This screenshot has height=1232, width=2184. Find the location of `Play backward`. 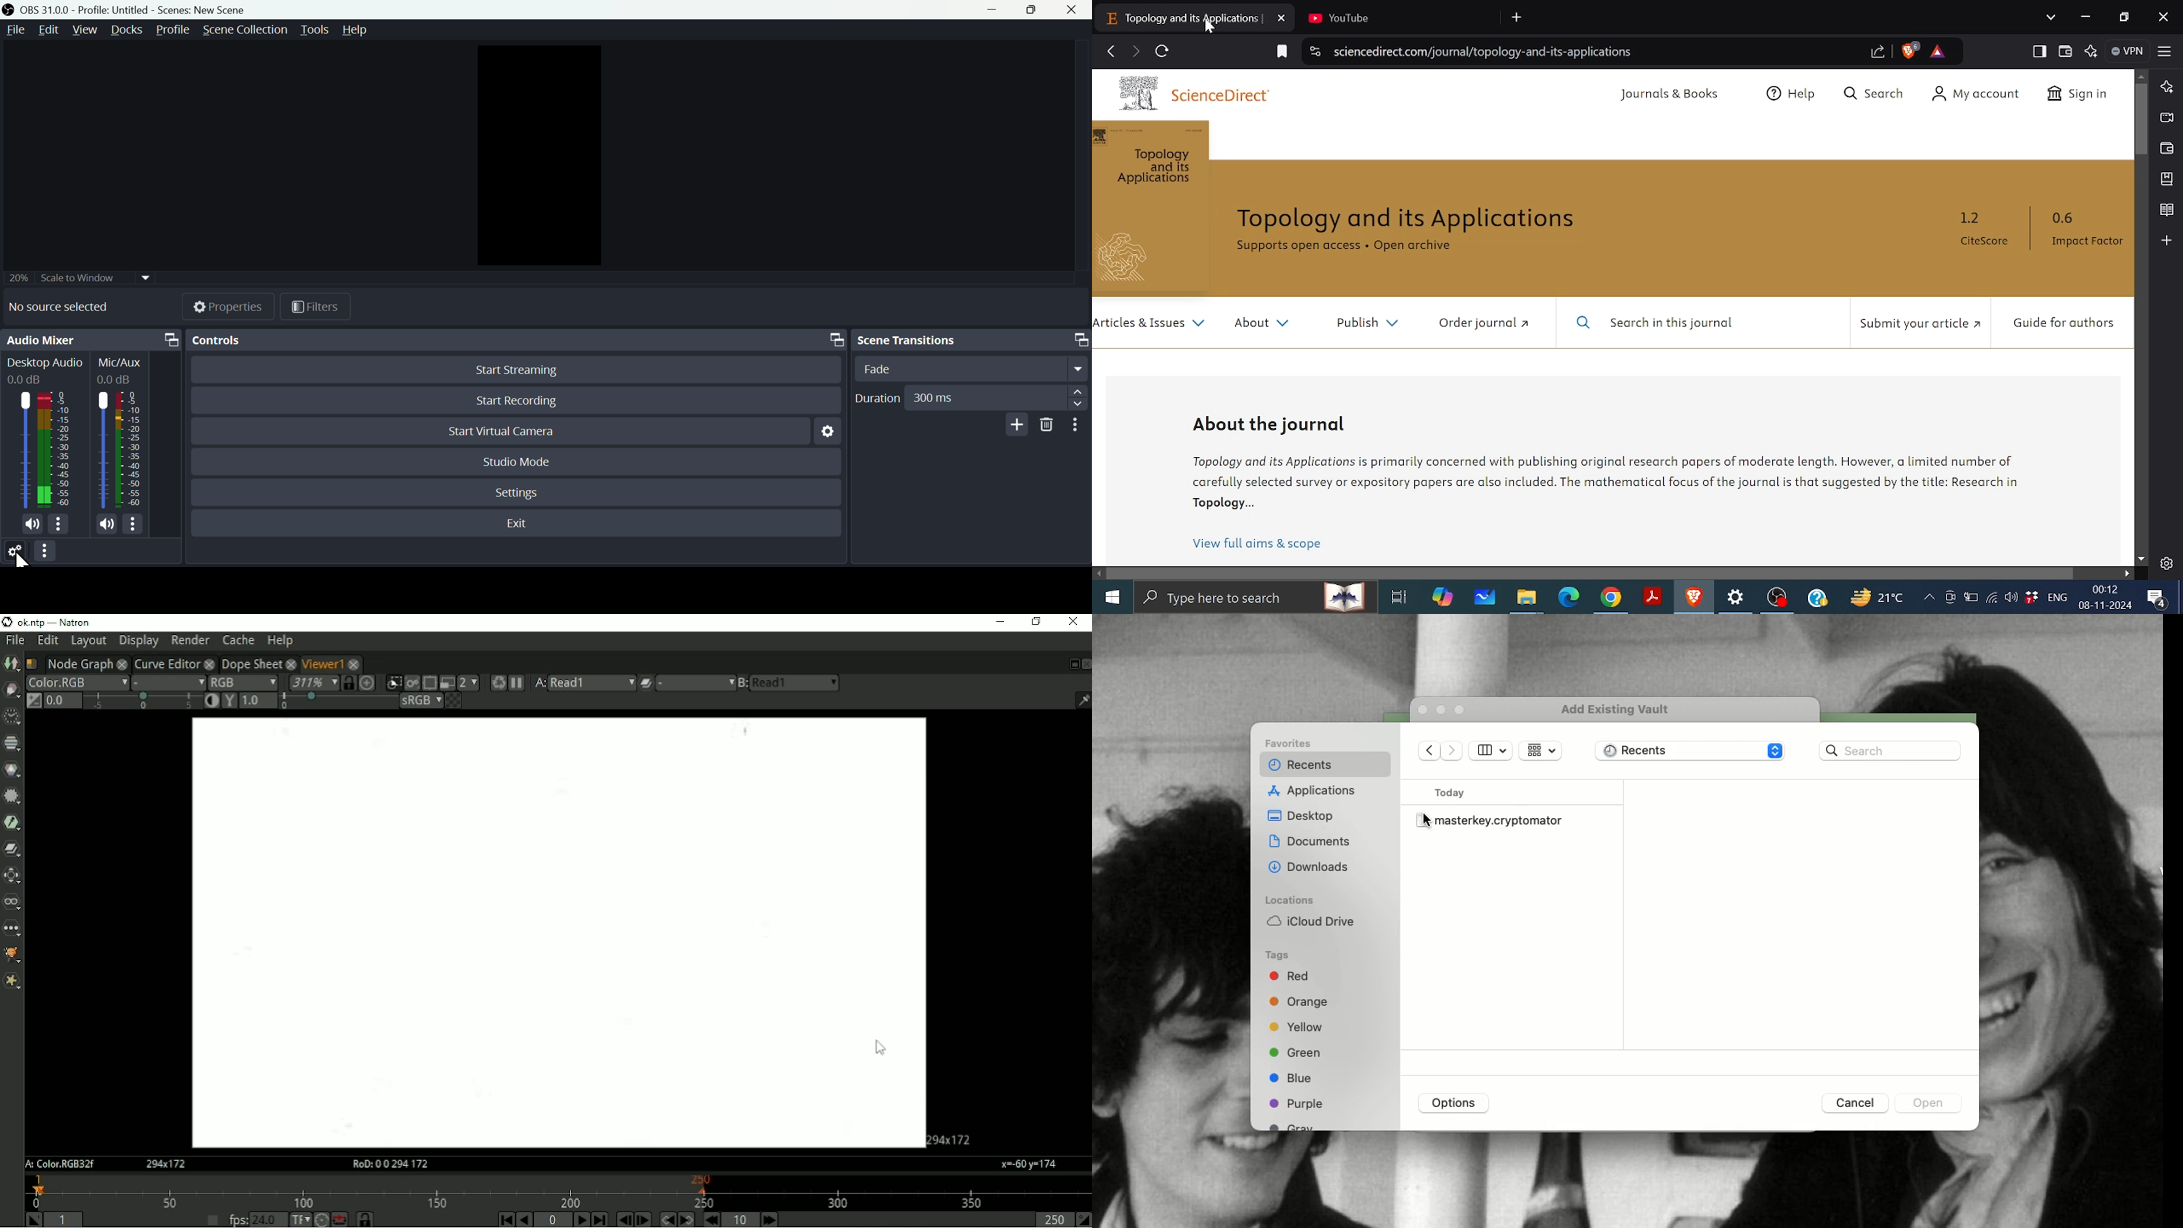

Play backward is located at coordinates (524, 1219).